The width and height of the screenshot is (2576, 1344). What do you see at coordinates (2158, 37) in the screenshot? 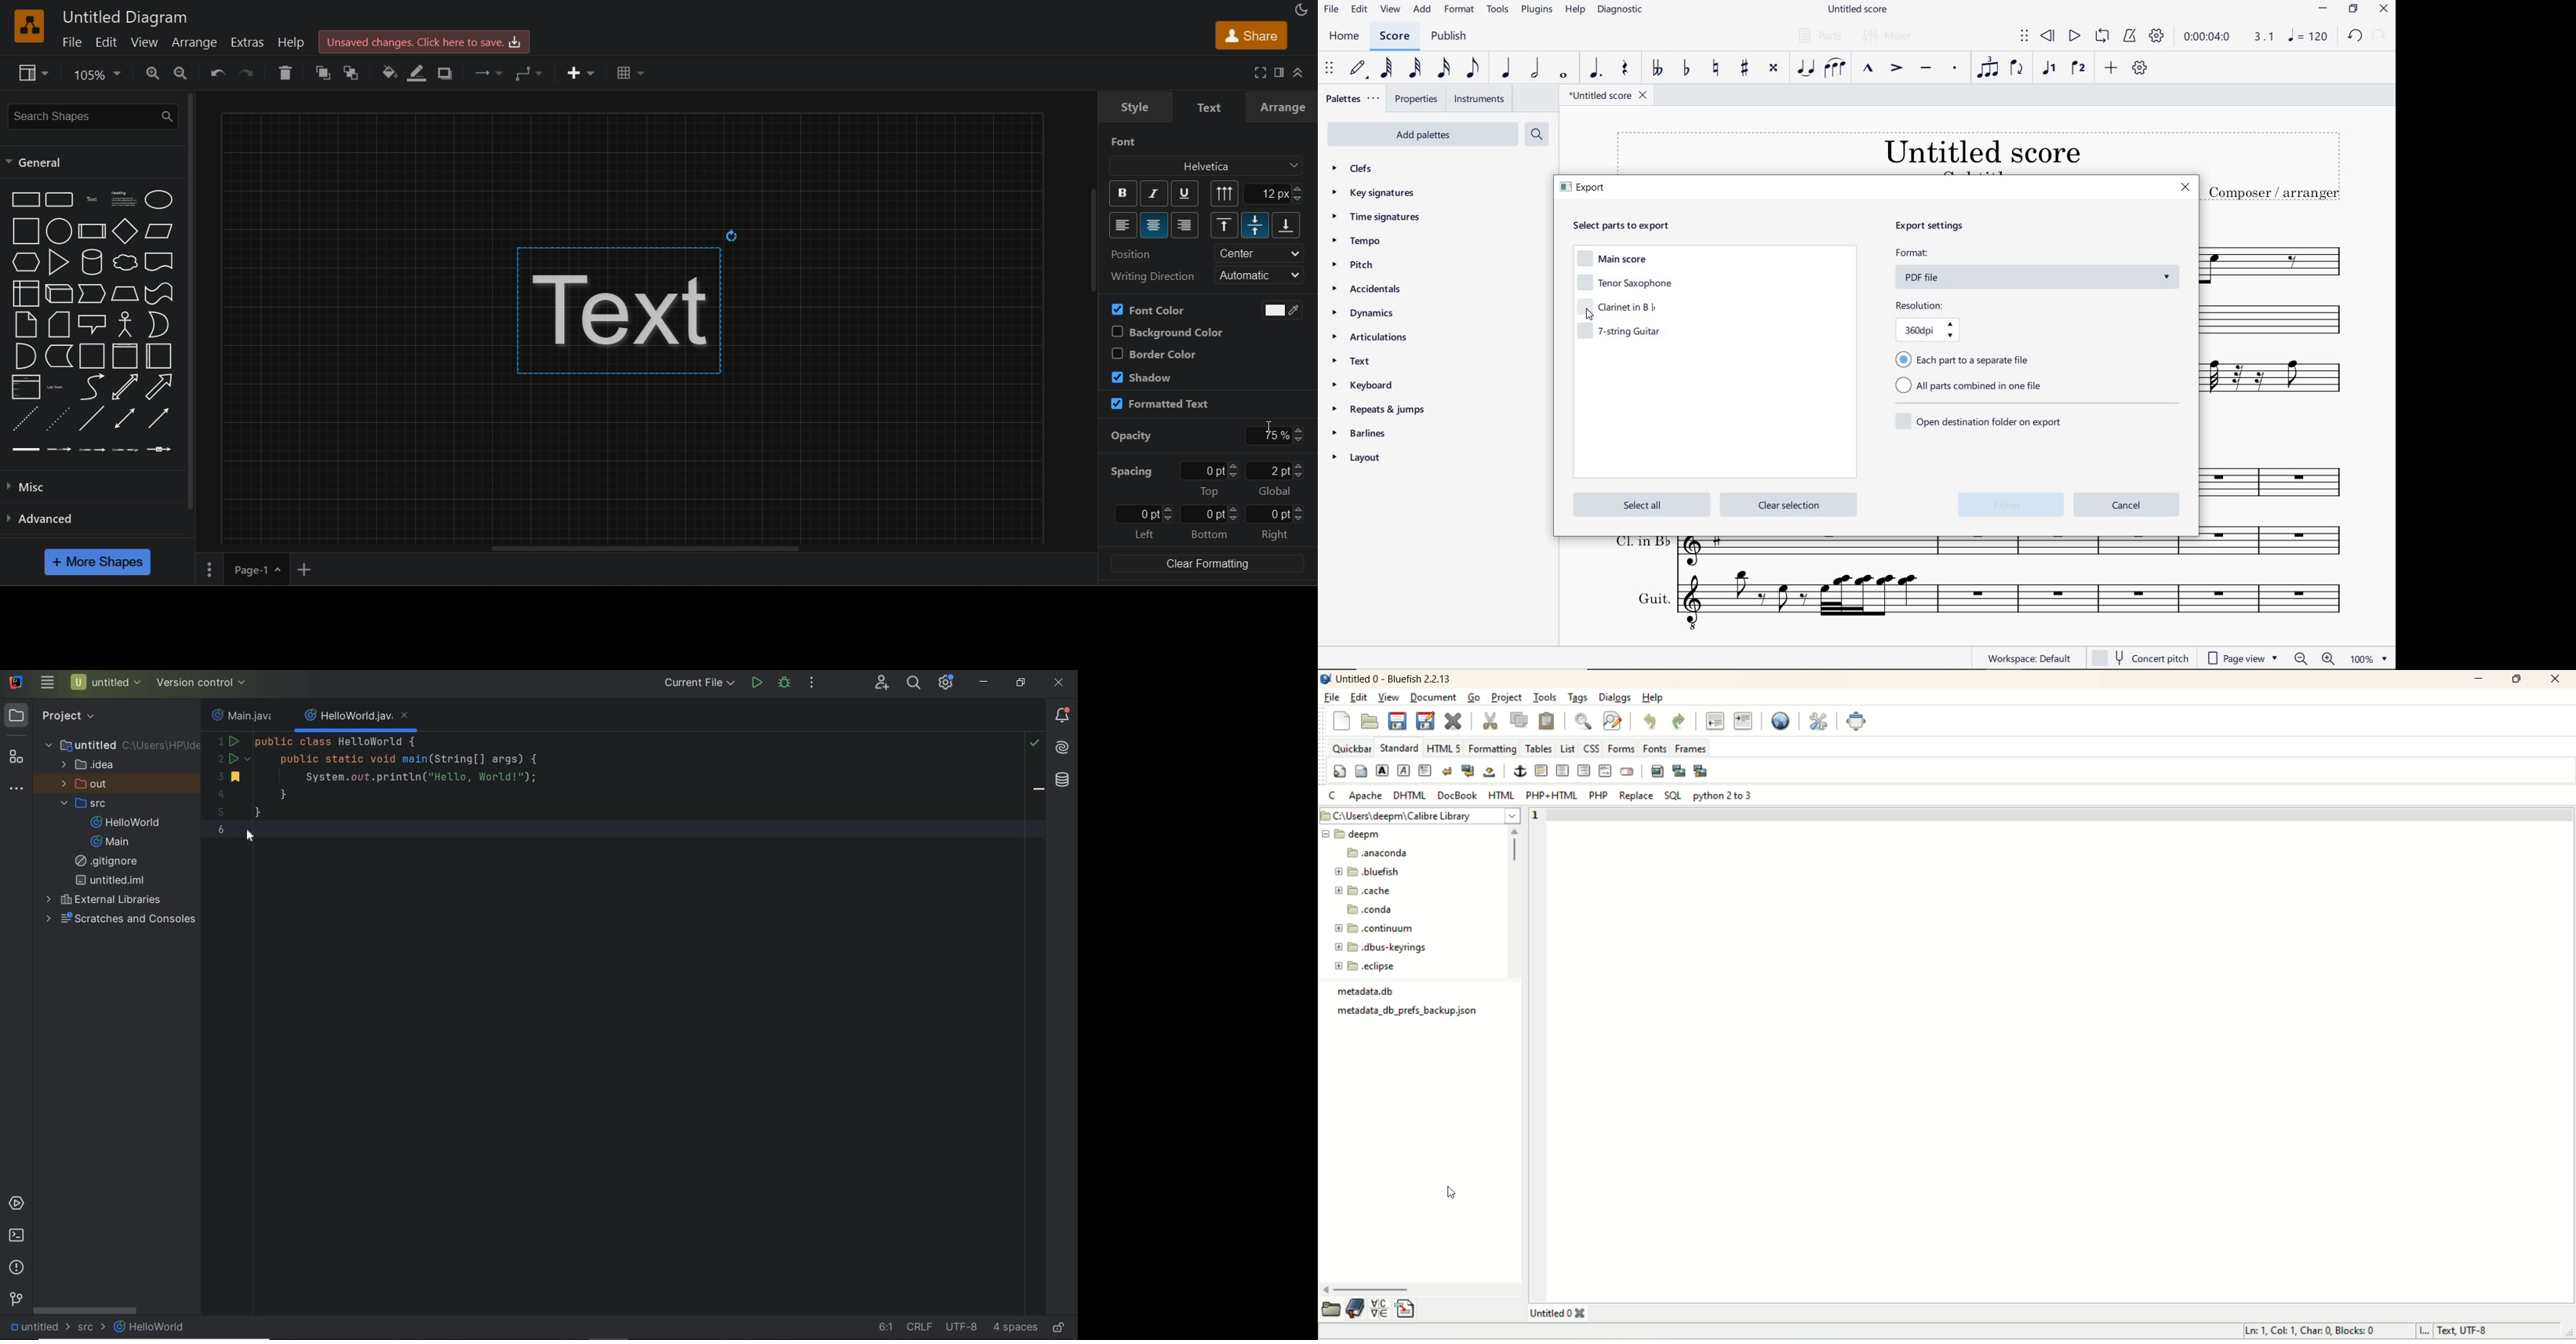
I see `PLAYBACK SETTINGS` at bounding box center [2158, 37].